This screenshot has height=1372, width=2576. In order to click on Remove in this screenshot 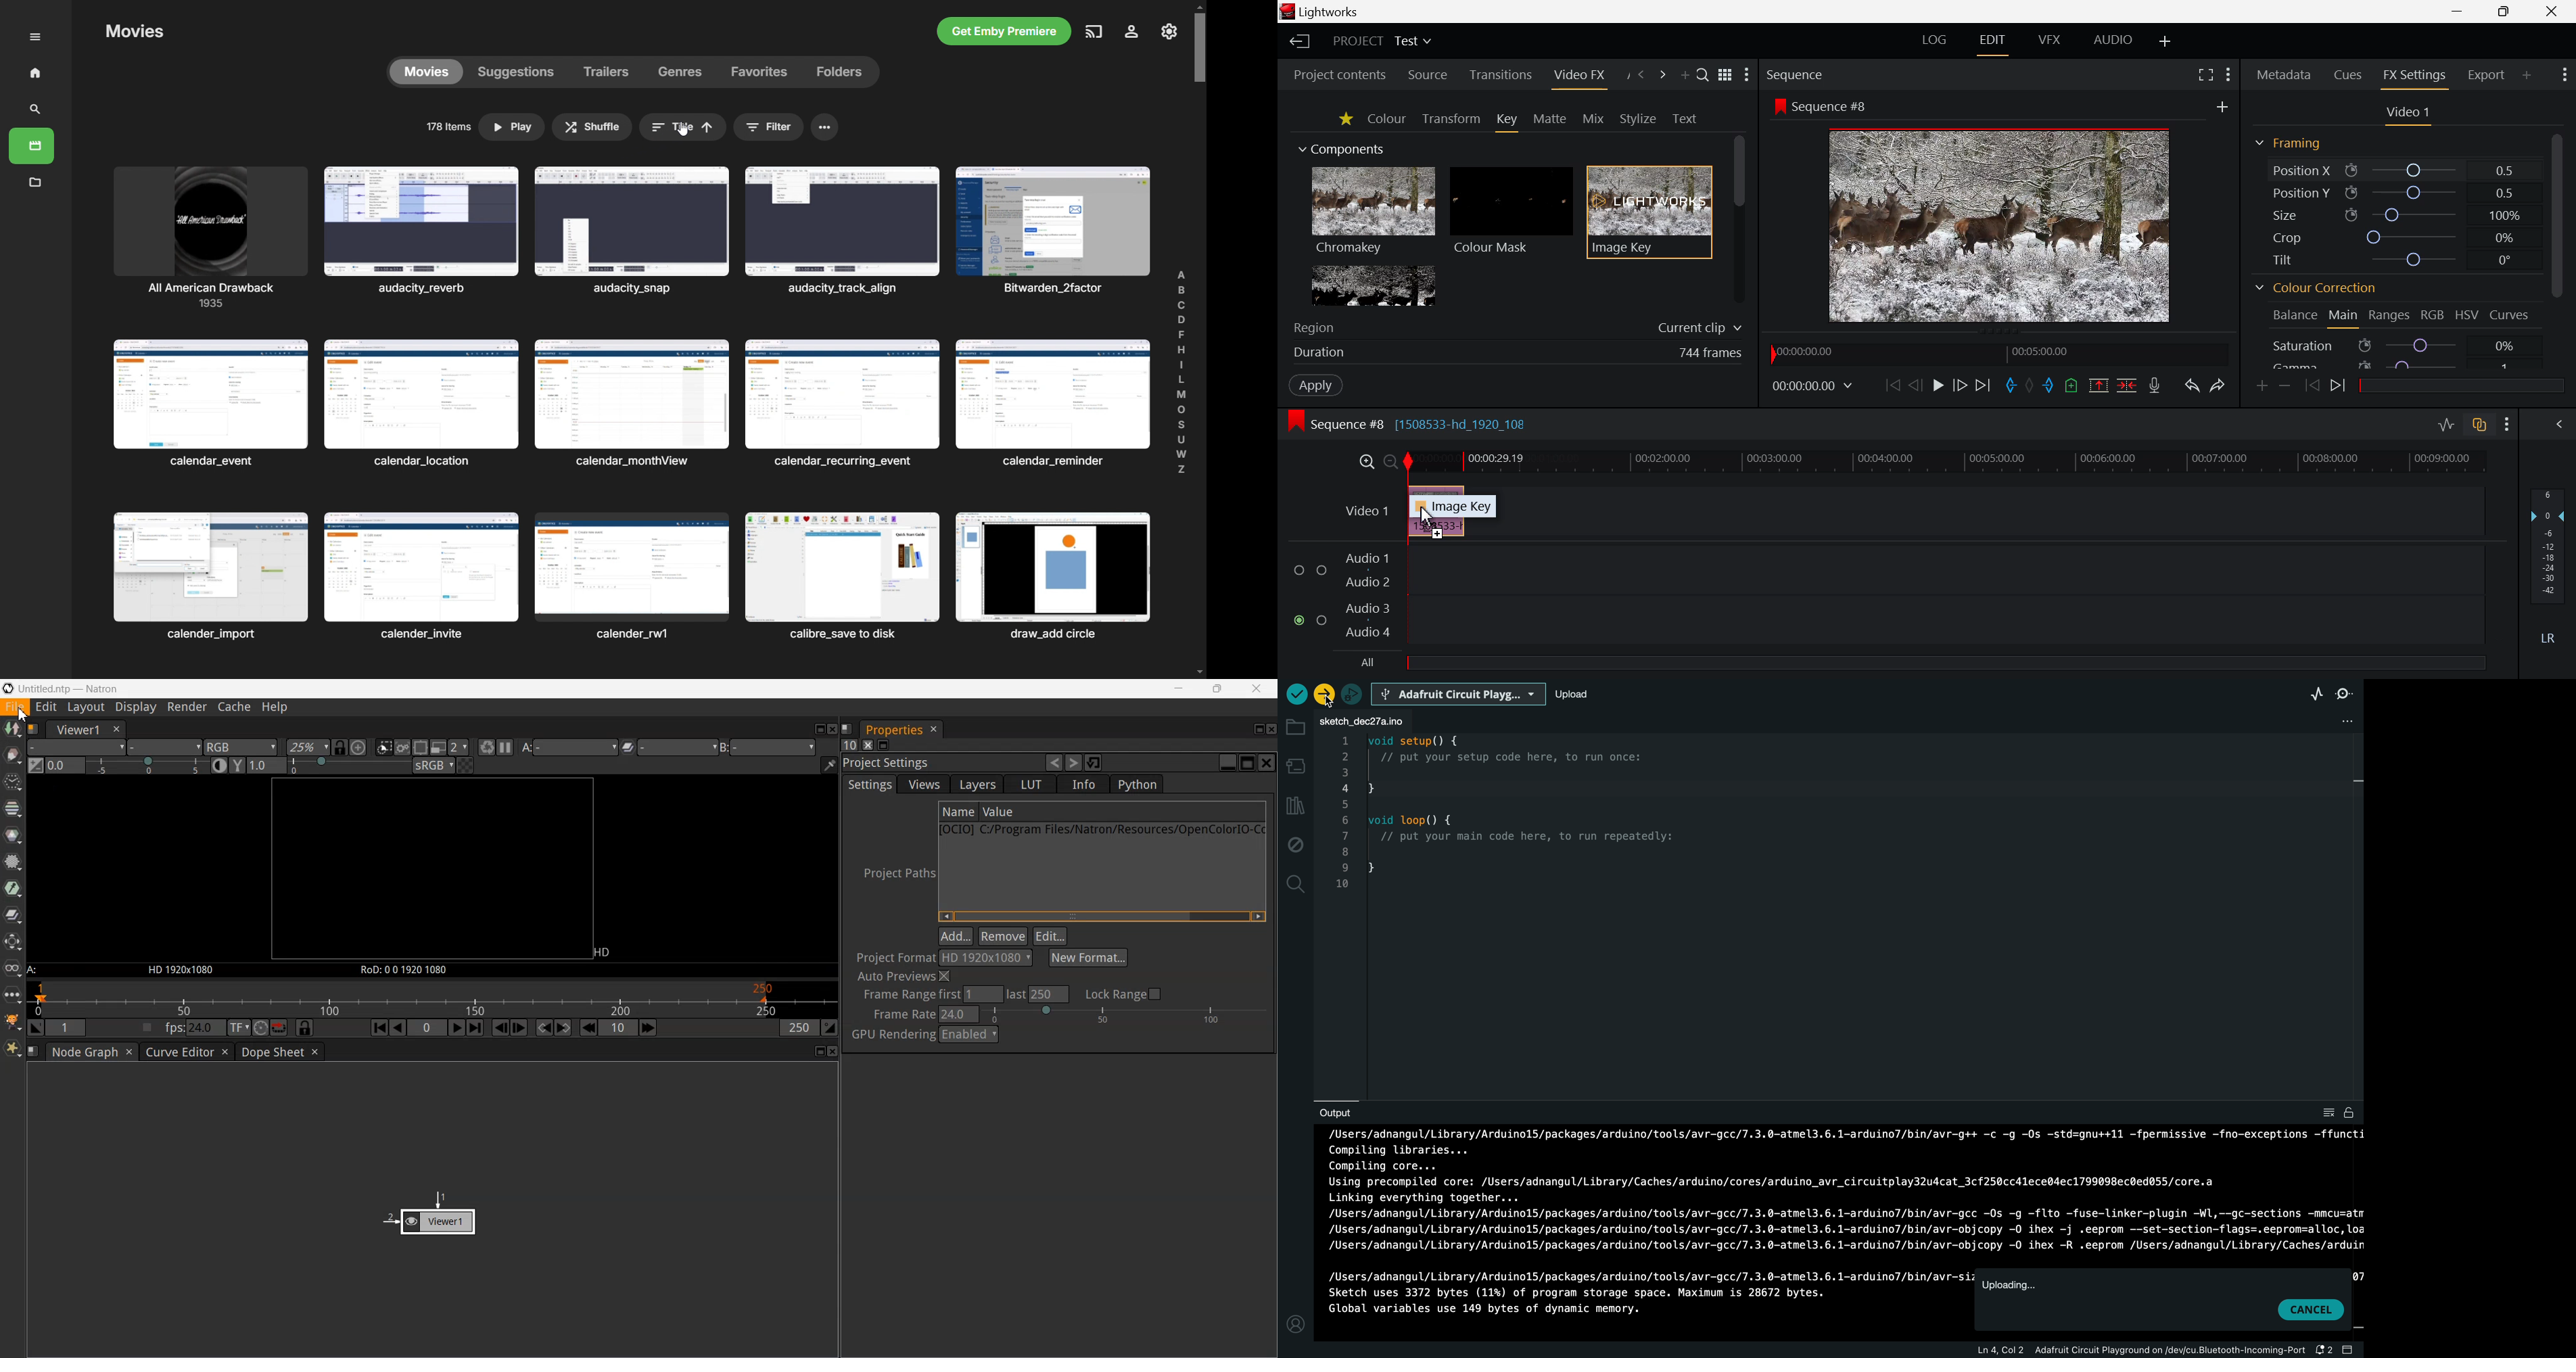, I will do `click(1003, 935)`.